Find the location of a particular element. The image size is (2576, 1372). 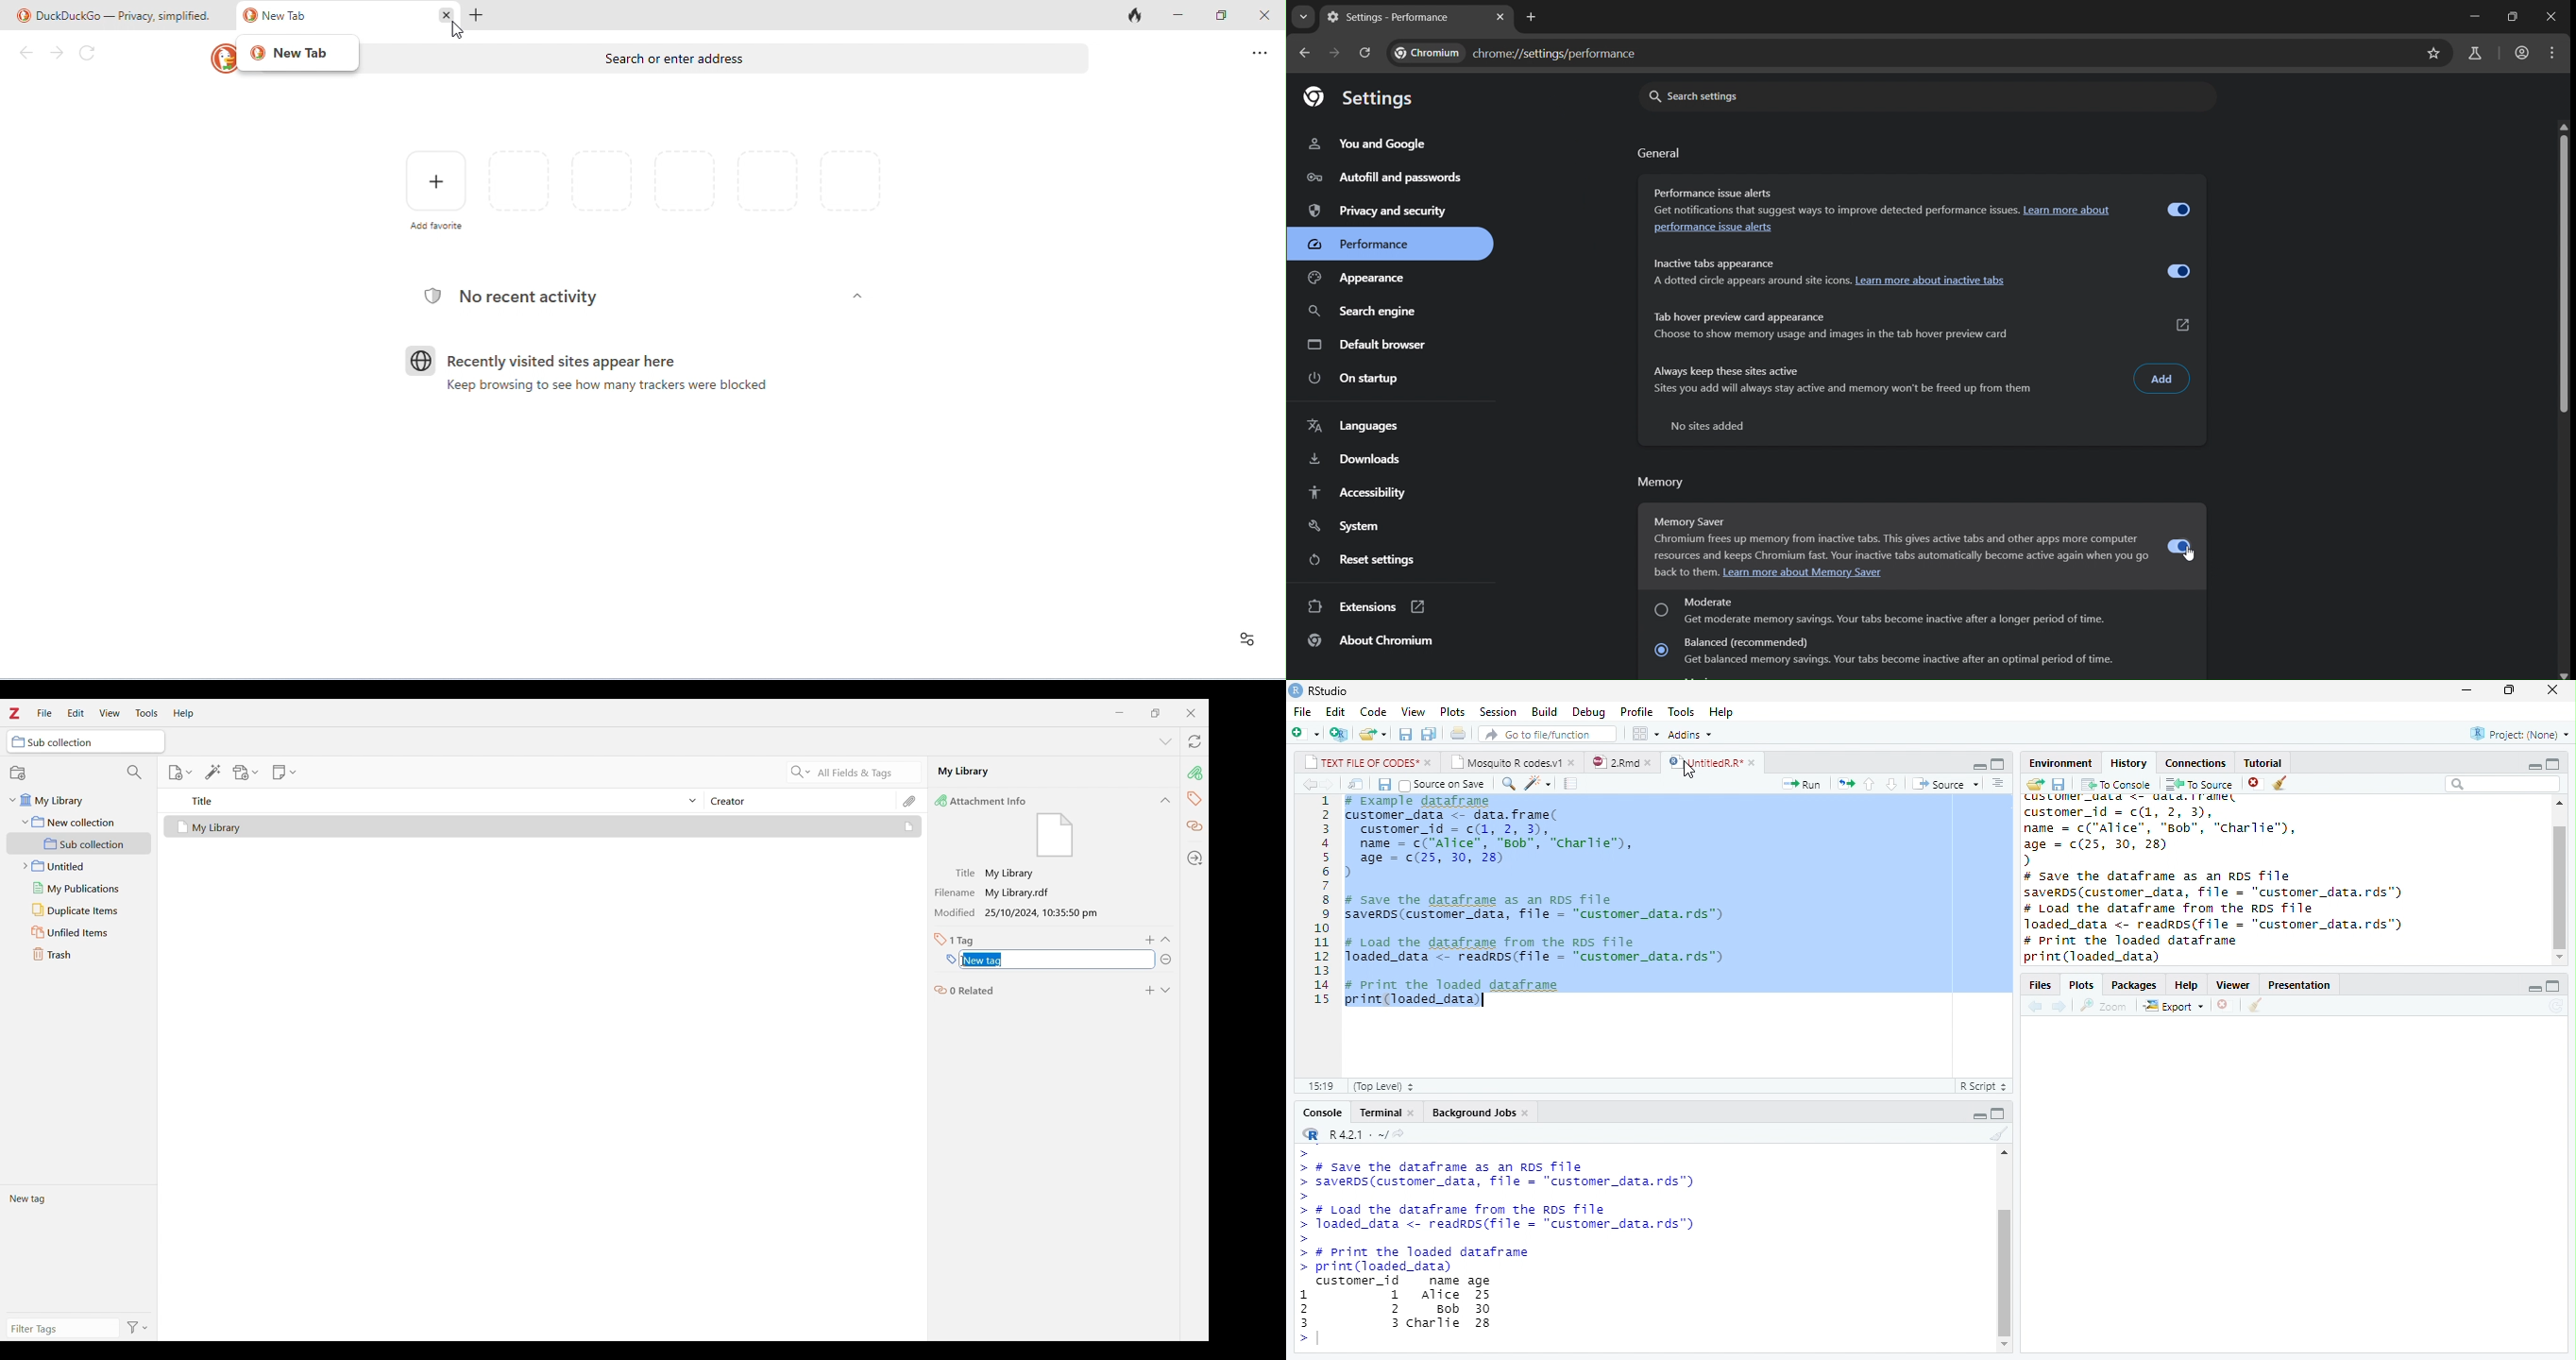

>> # Save the dataframe as an RDS Tile> savers (customer_data, file = “customer _data.rds”) is located at coordinates (1504, 1168).